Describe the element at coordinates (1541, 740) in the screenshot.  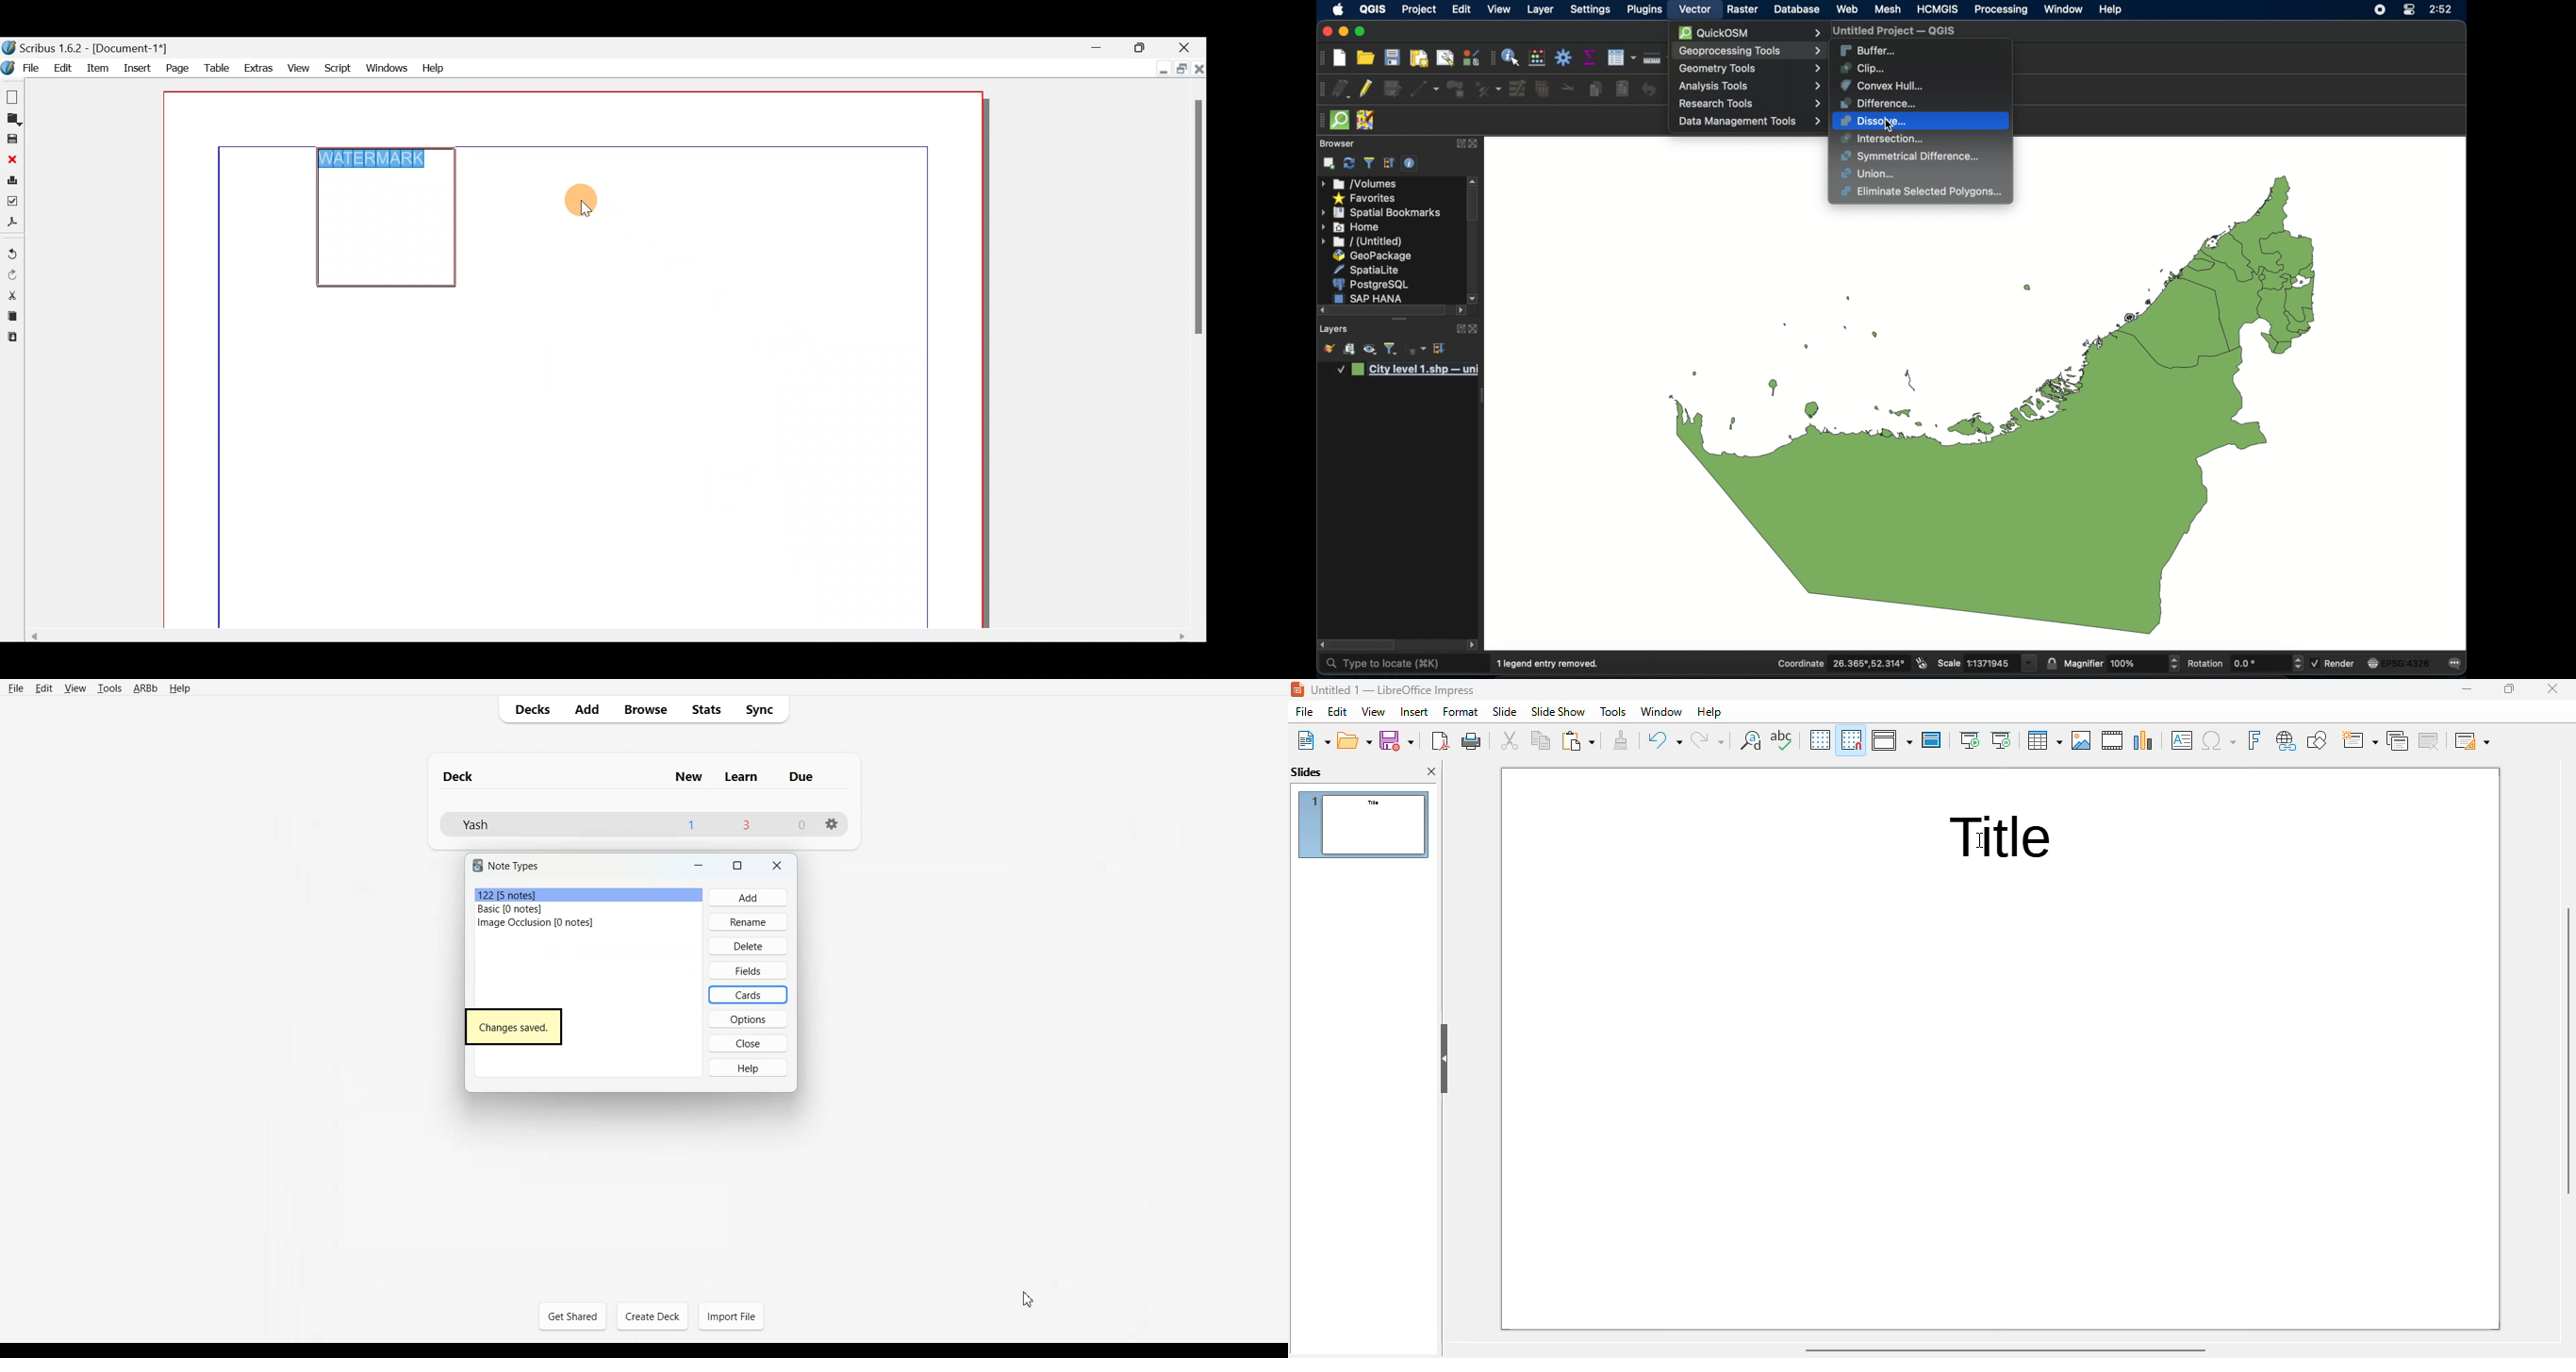
I see `copy` at that location.